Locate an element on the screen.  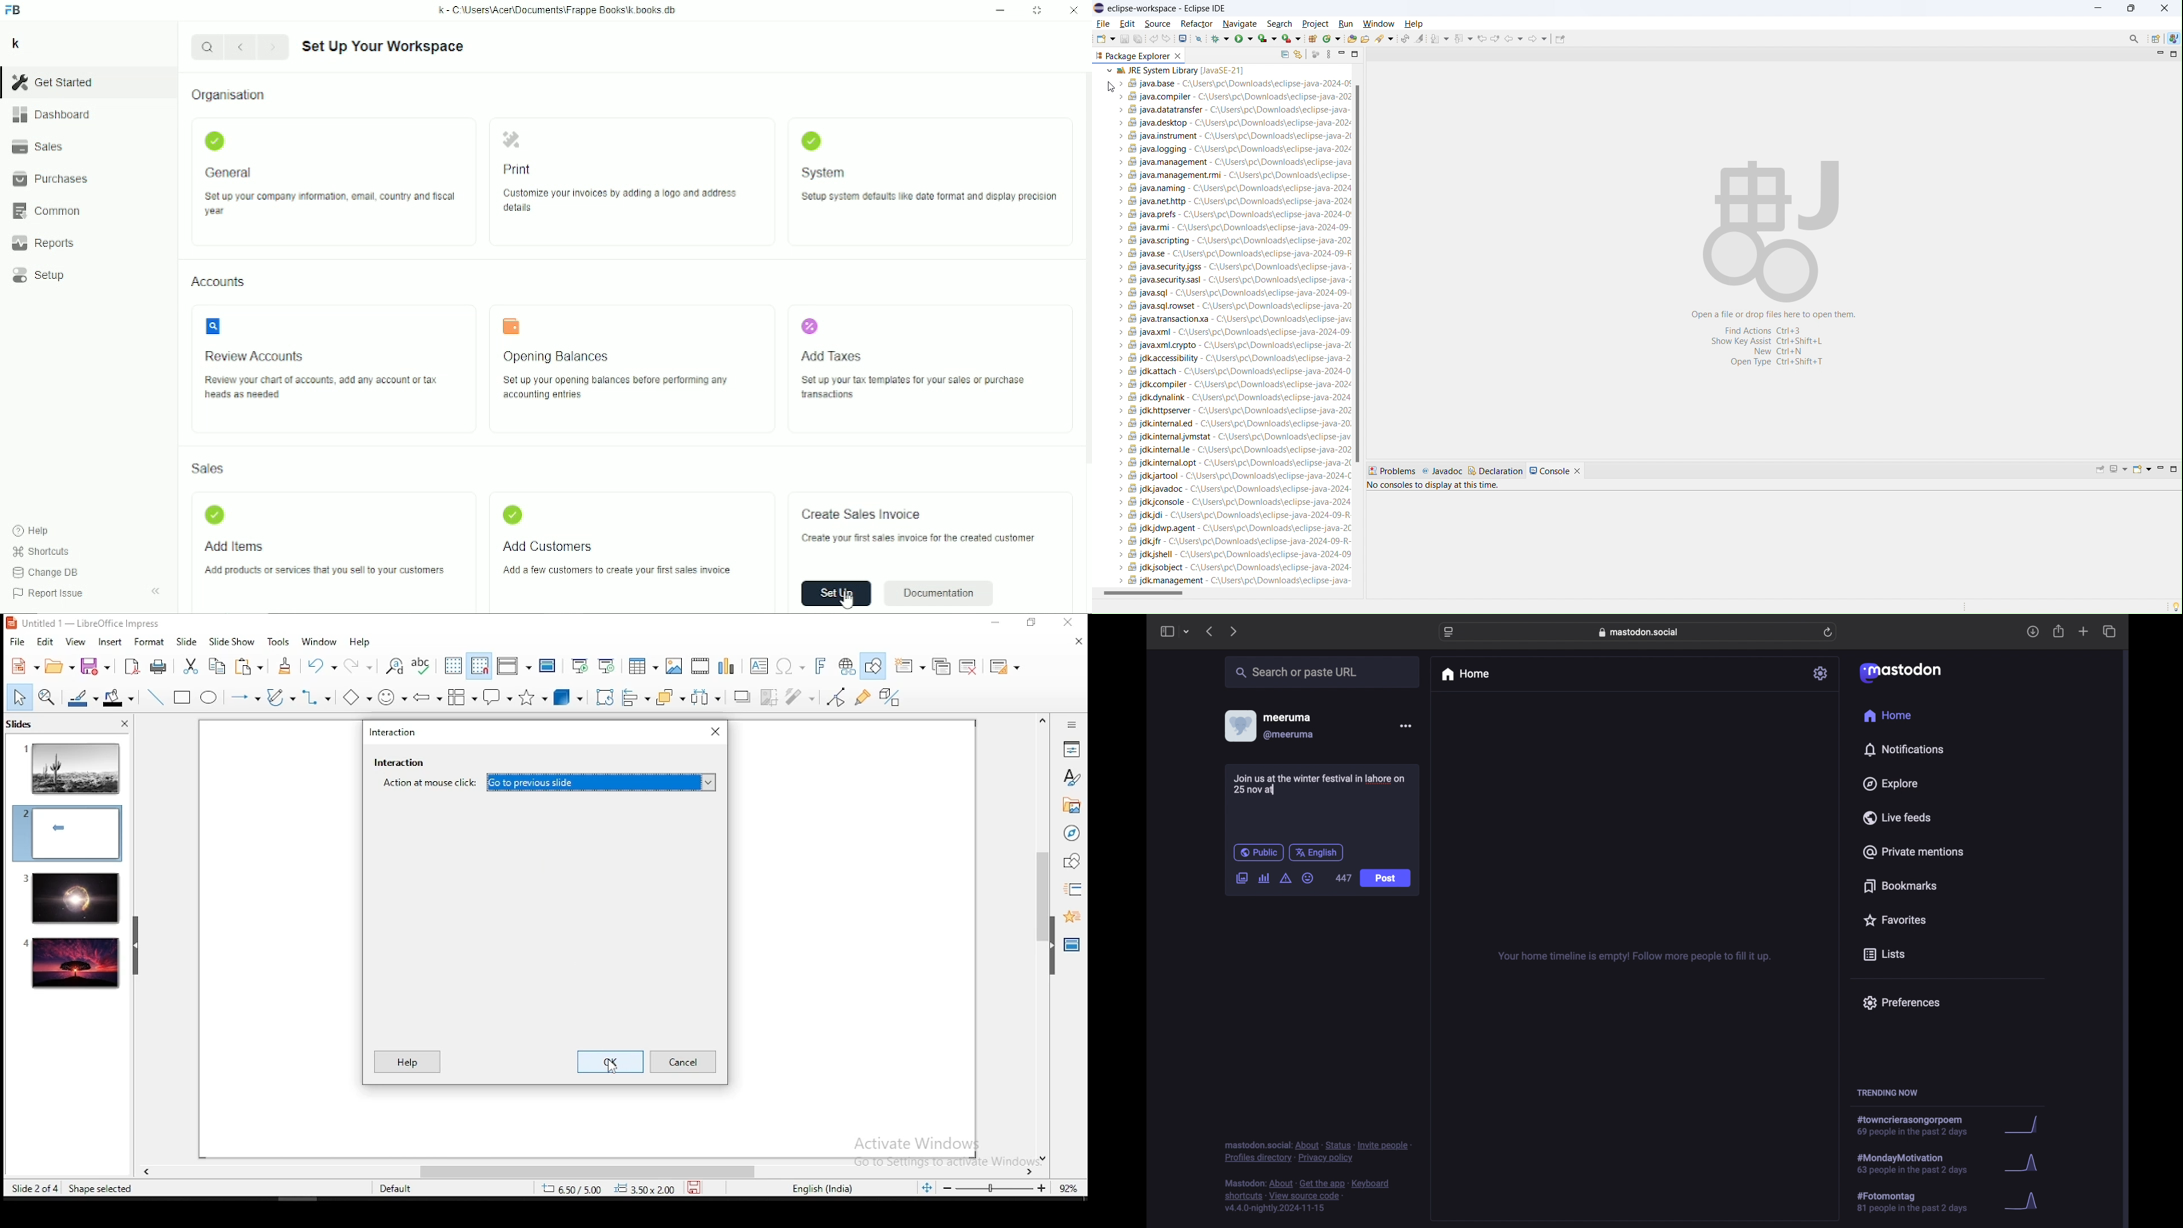
display picture is located at coordinates (1239, 725).